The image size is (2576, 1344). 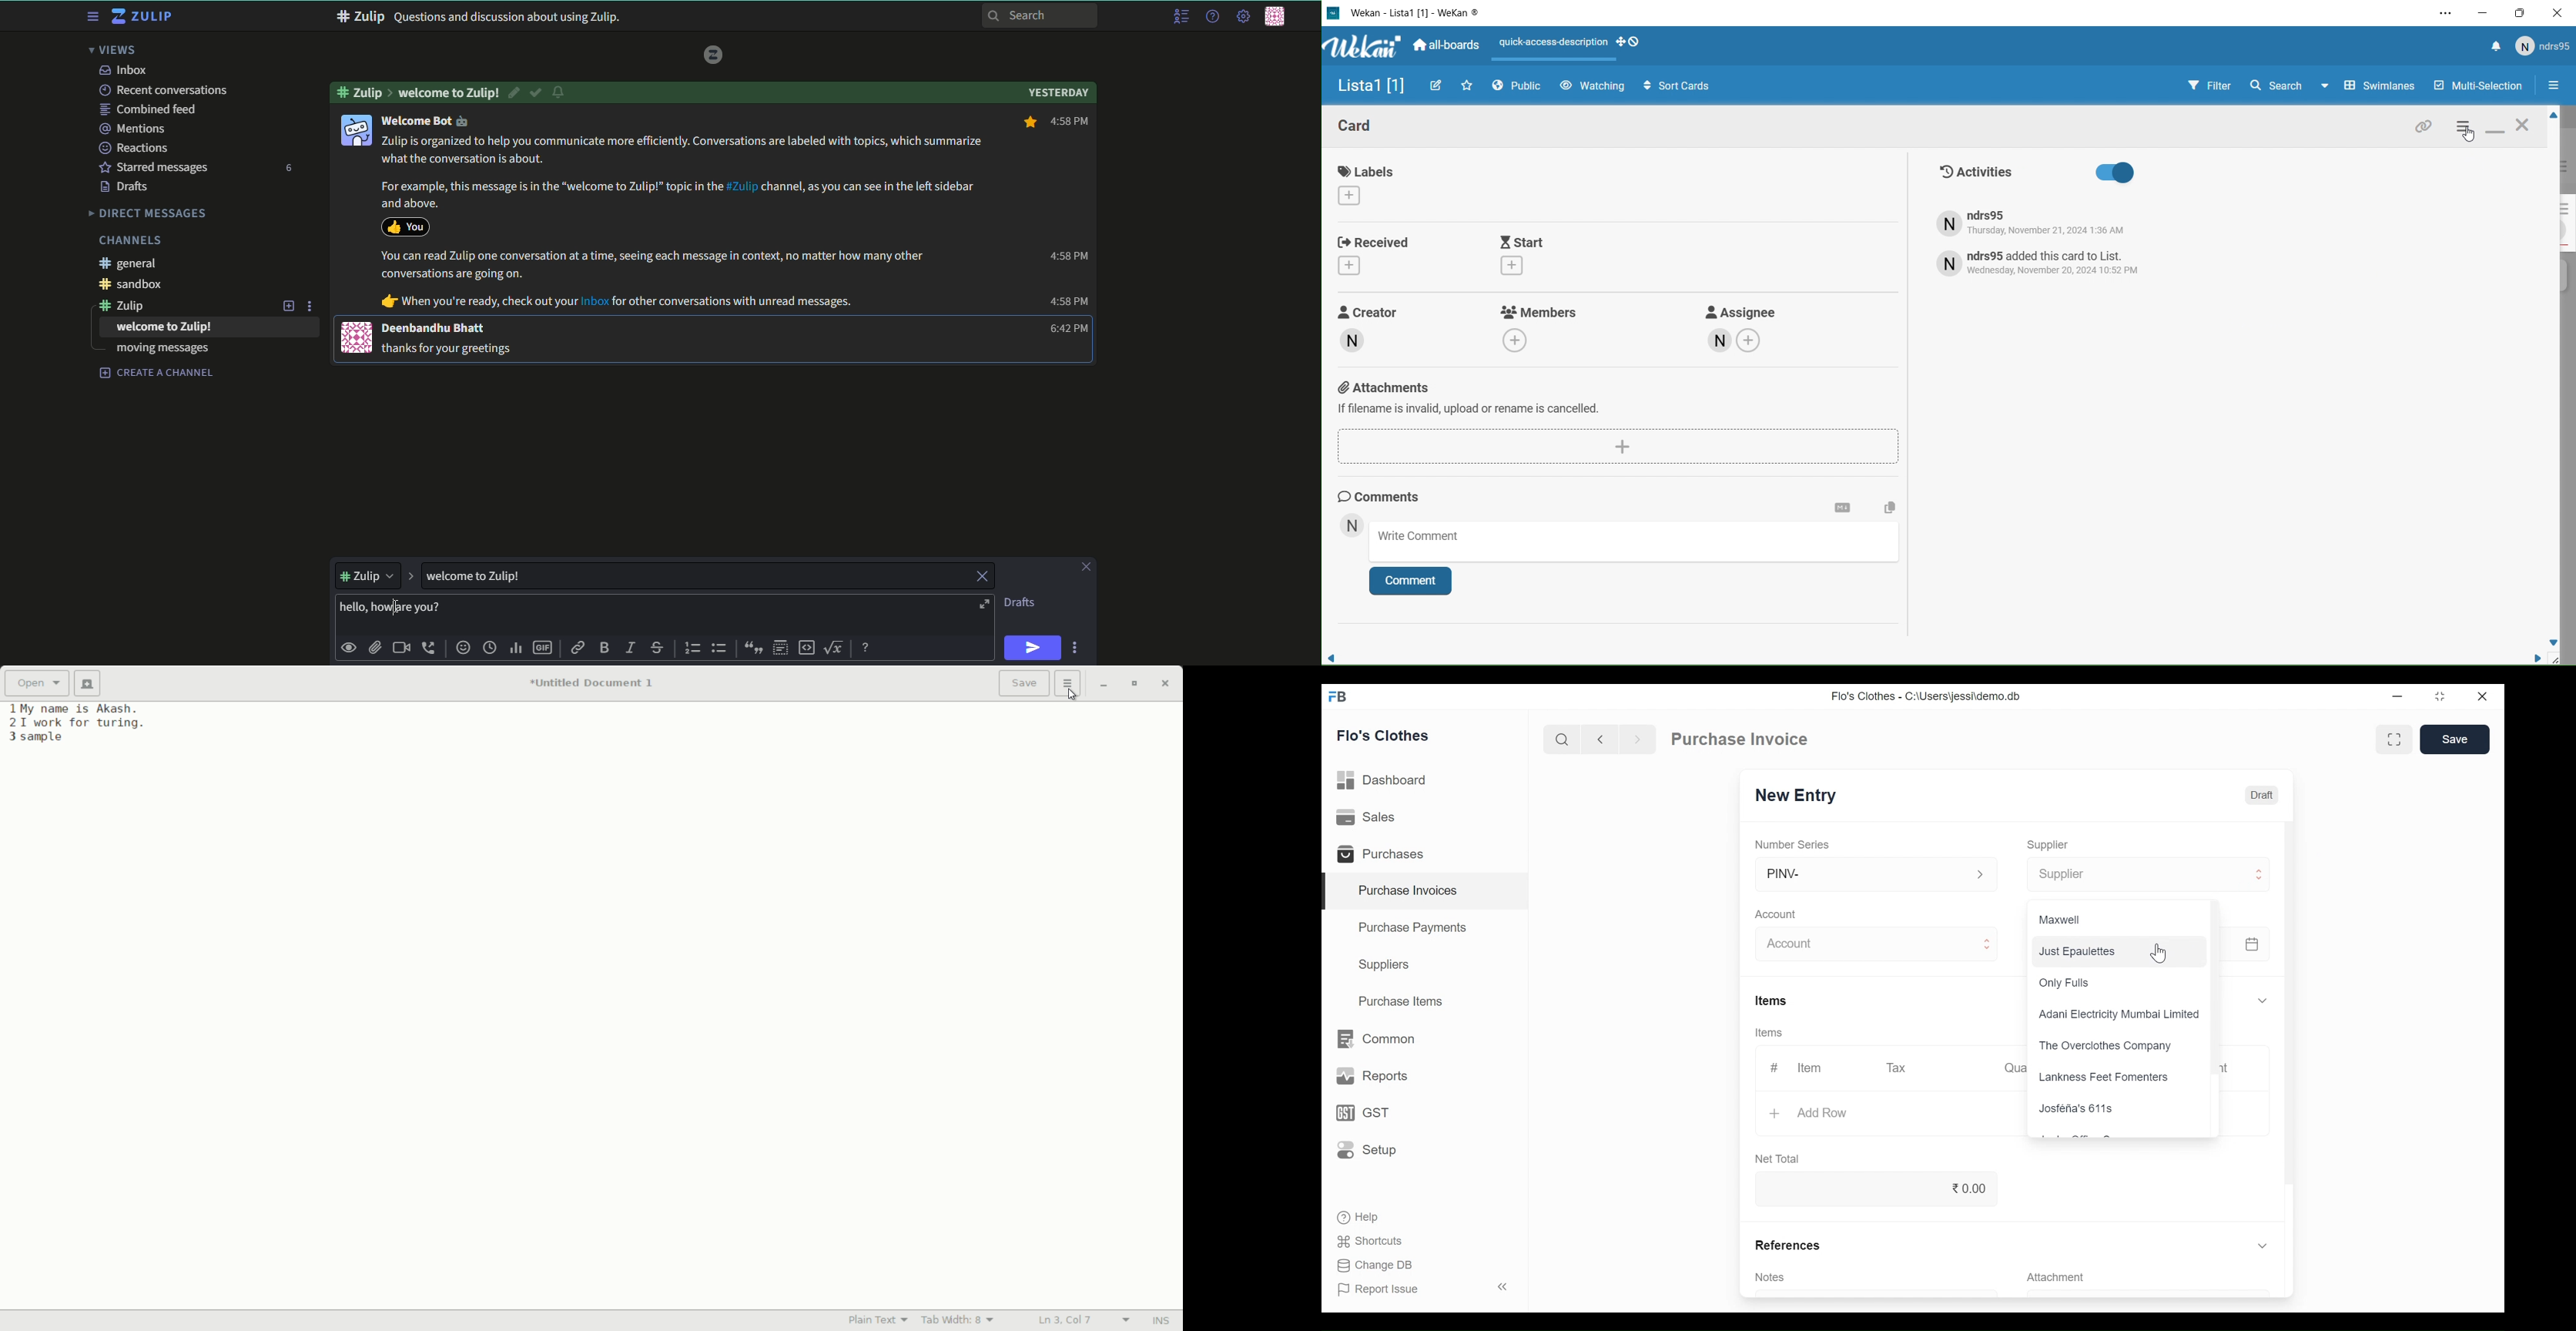 What do you see at coordinates (122, 70) in the screenshot?
I see `inbox` at bounding box center [122, 70].